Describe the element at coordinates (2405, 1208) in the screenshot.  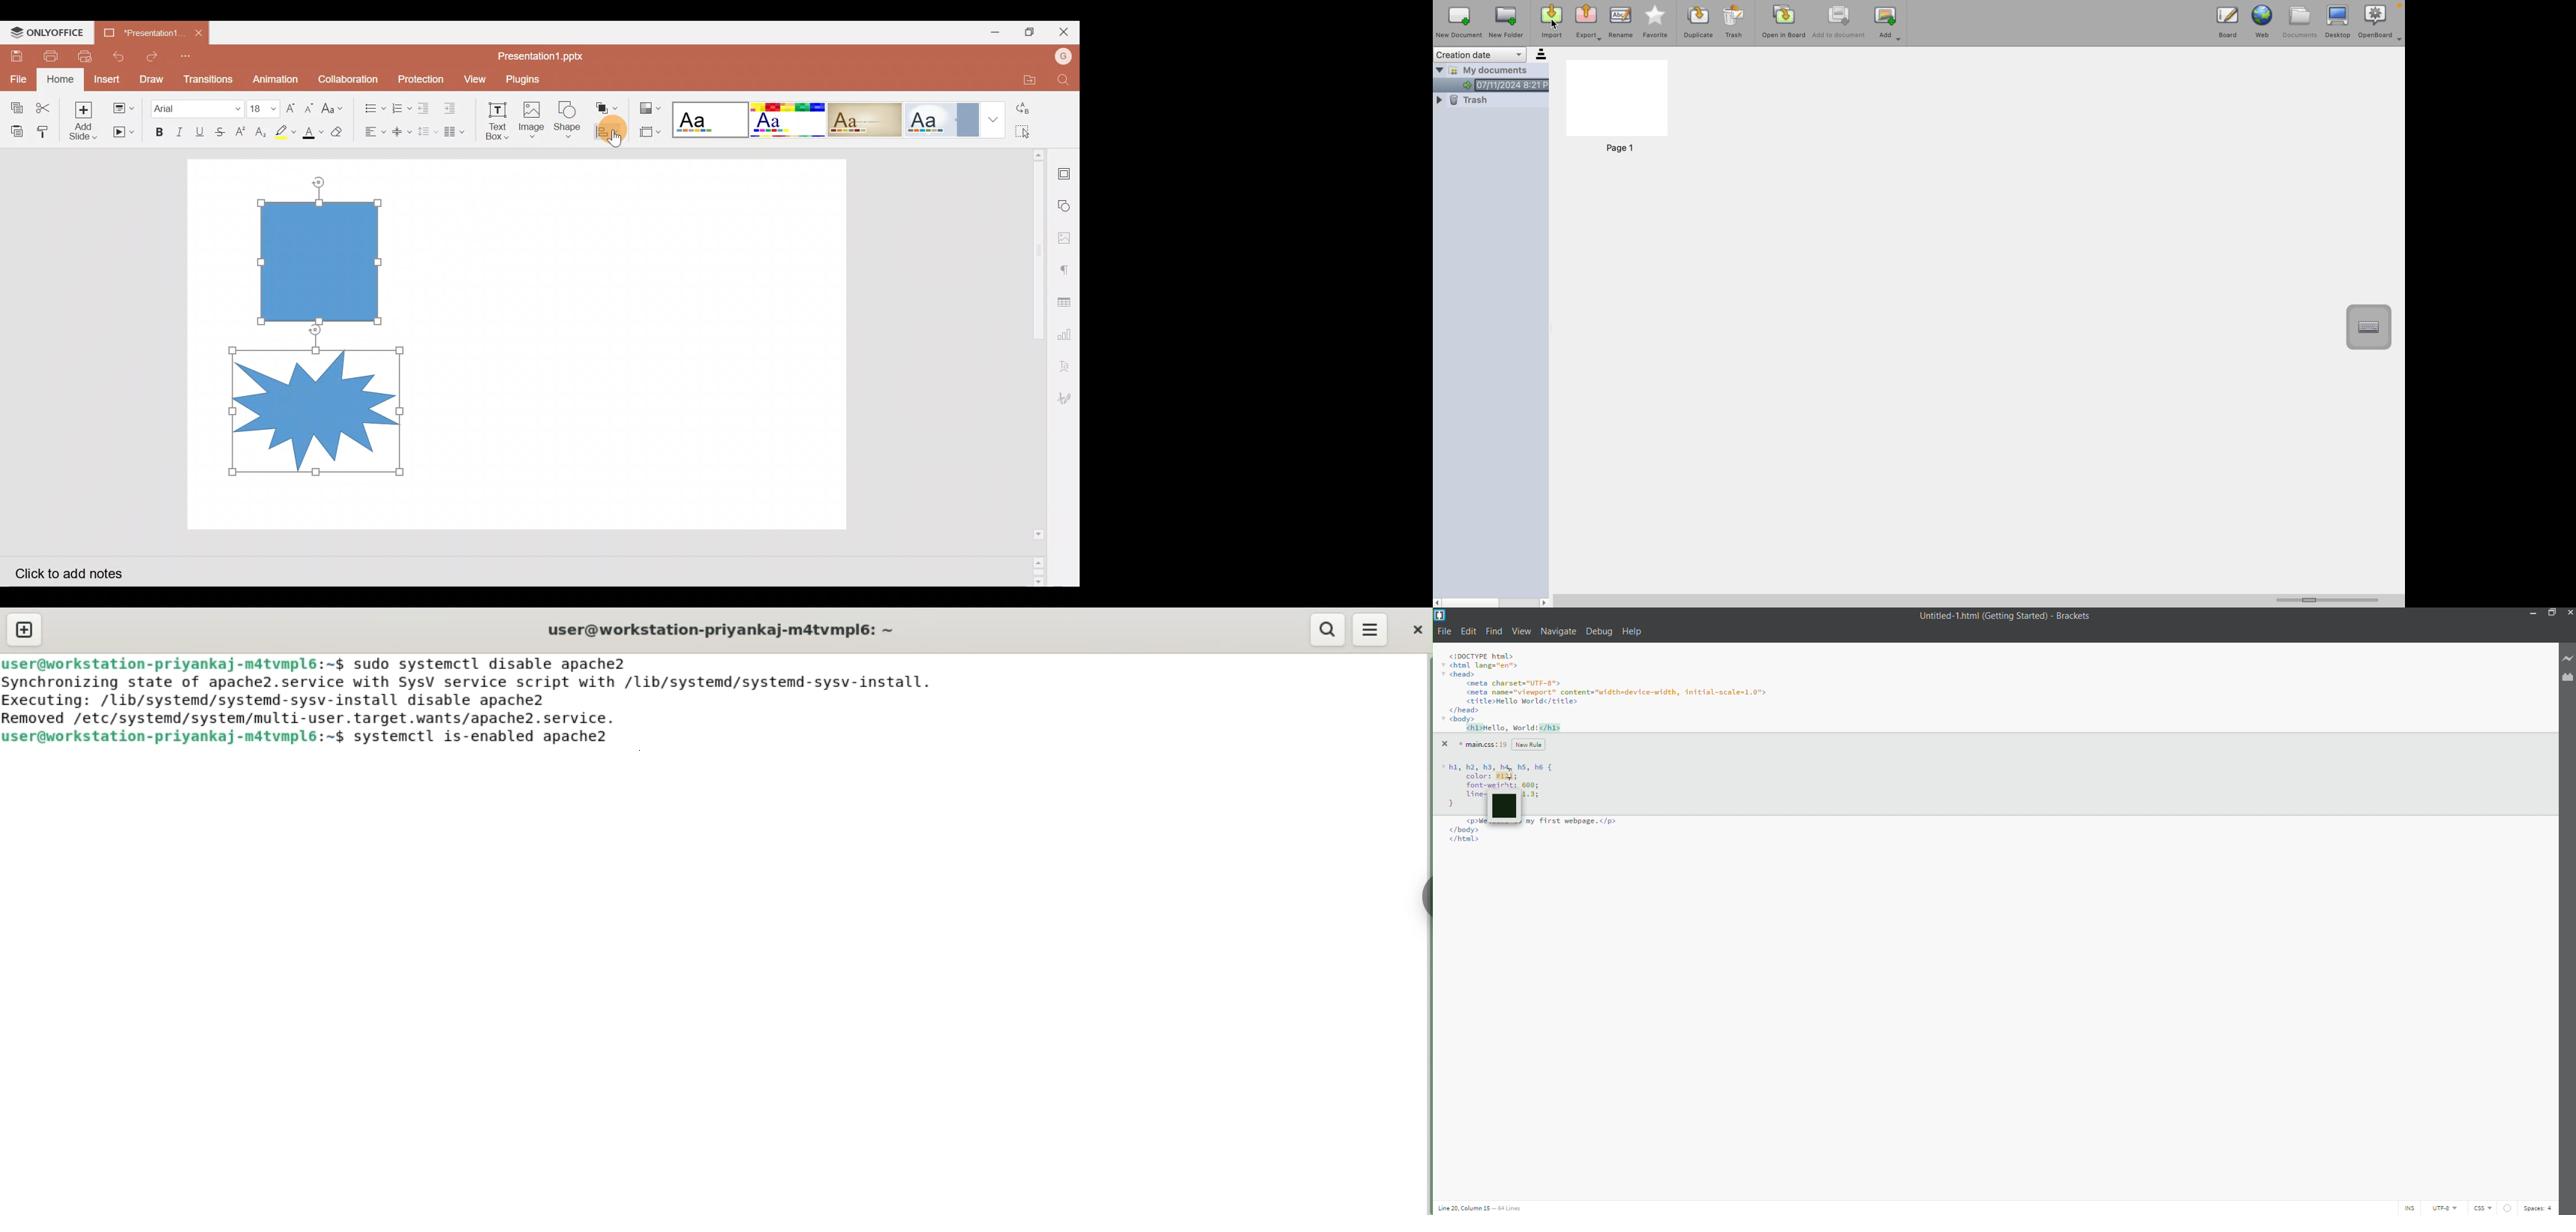
I see `ins` at that location.